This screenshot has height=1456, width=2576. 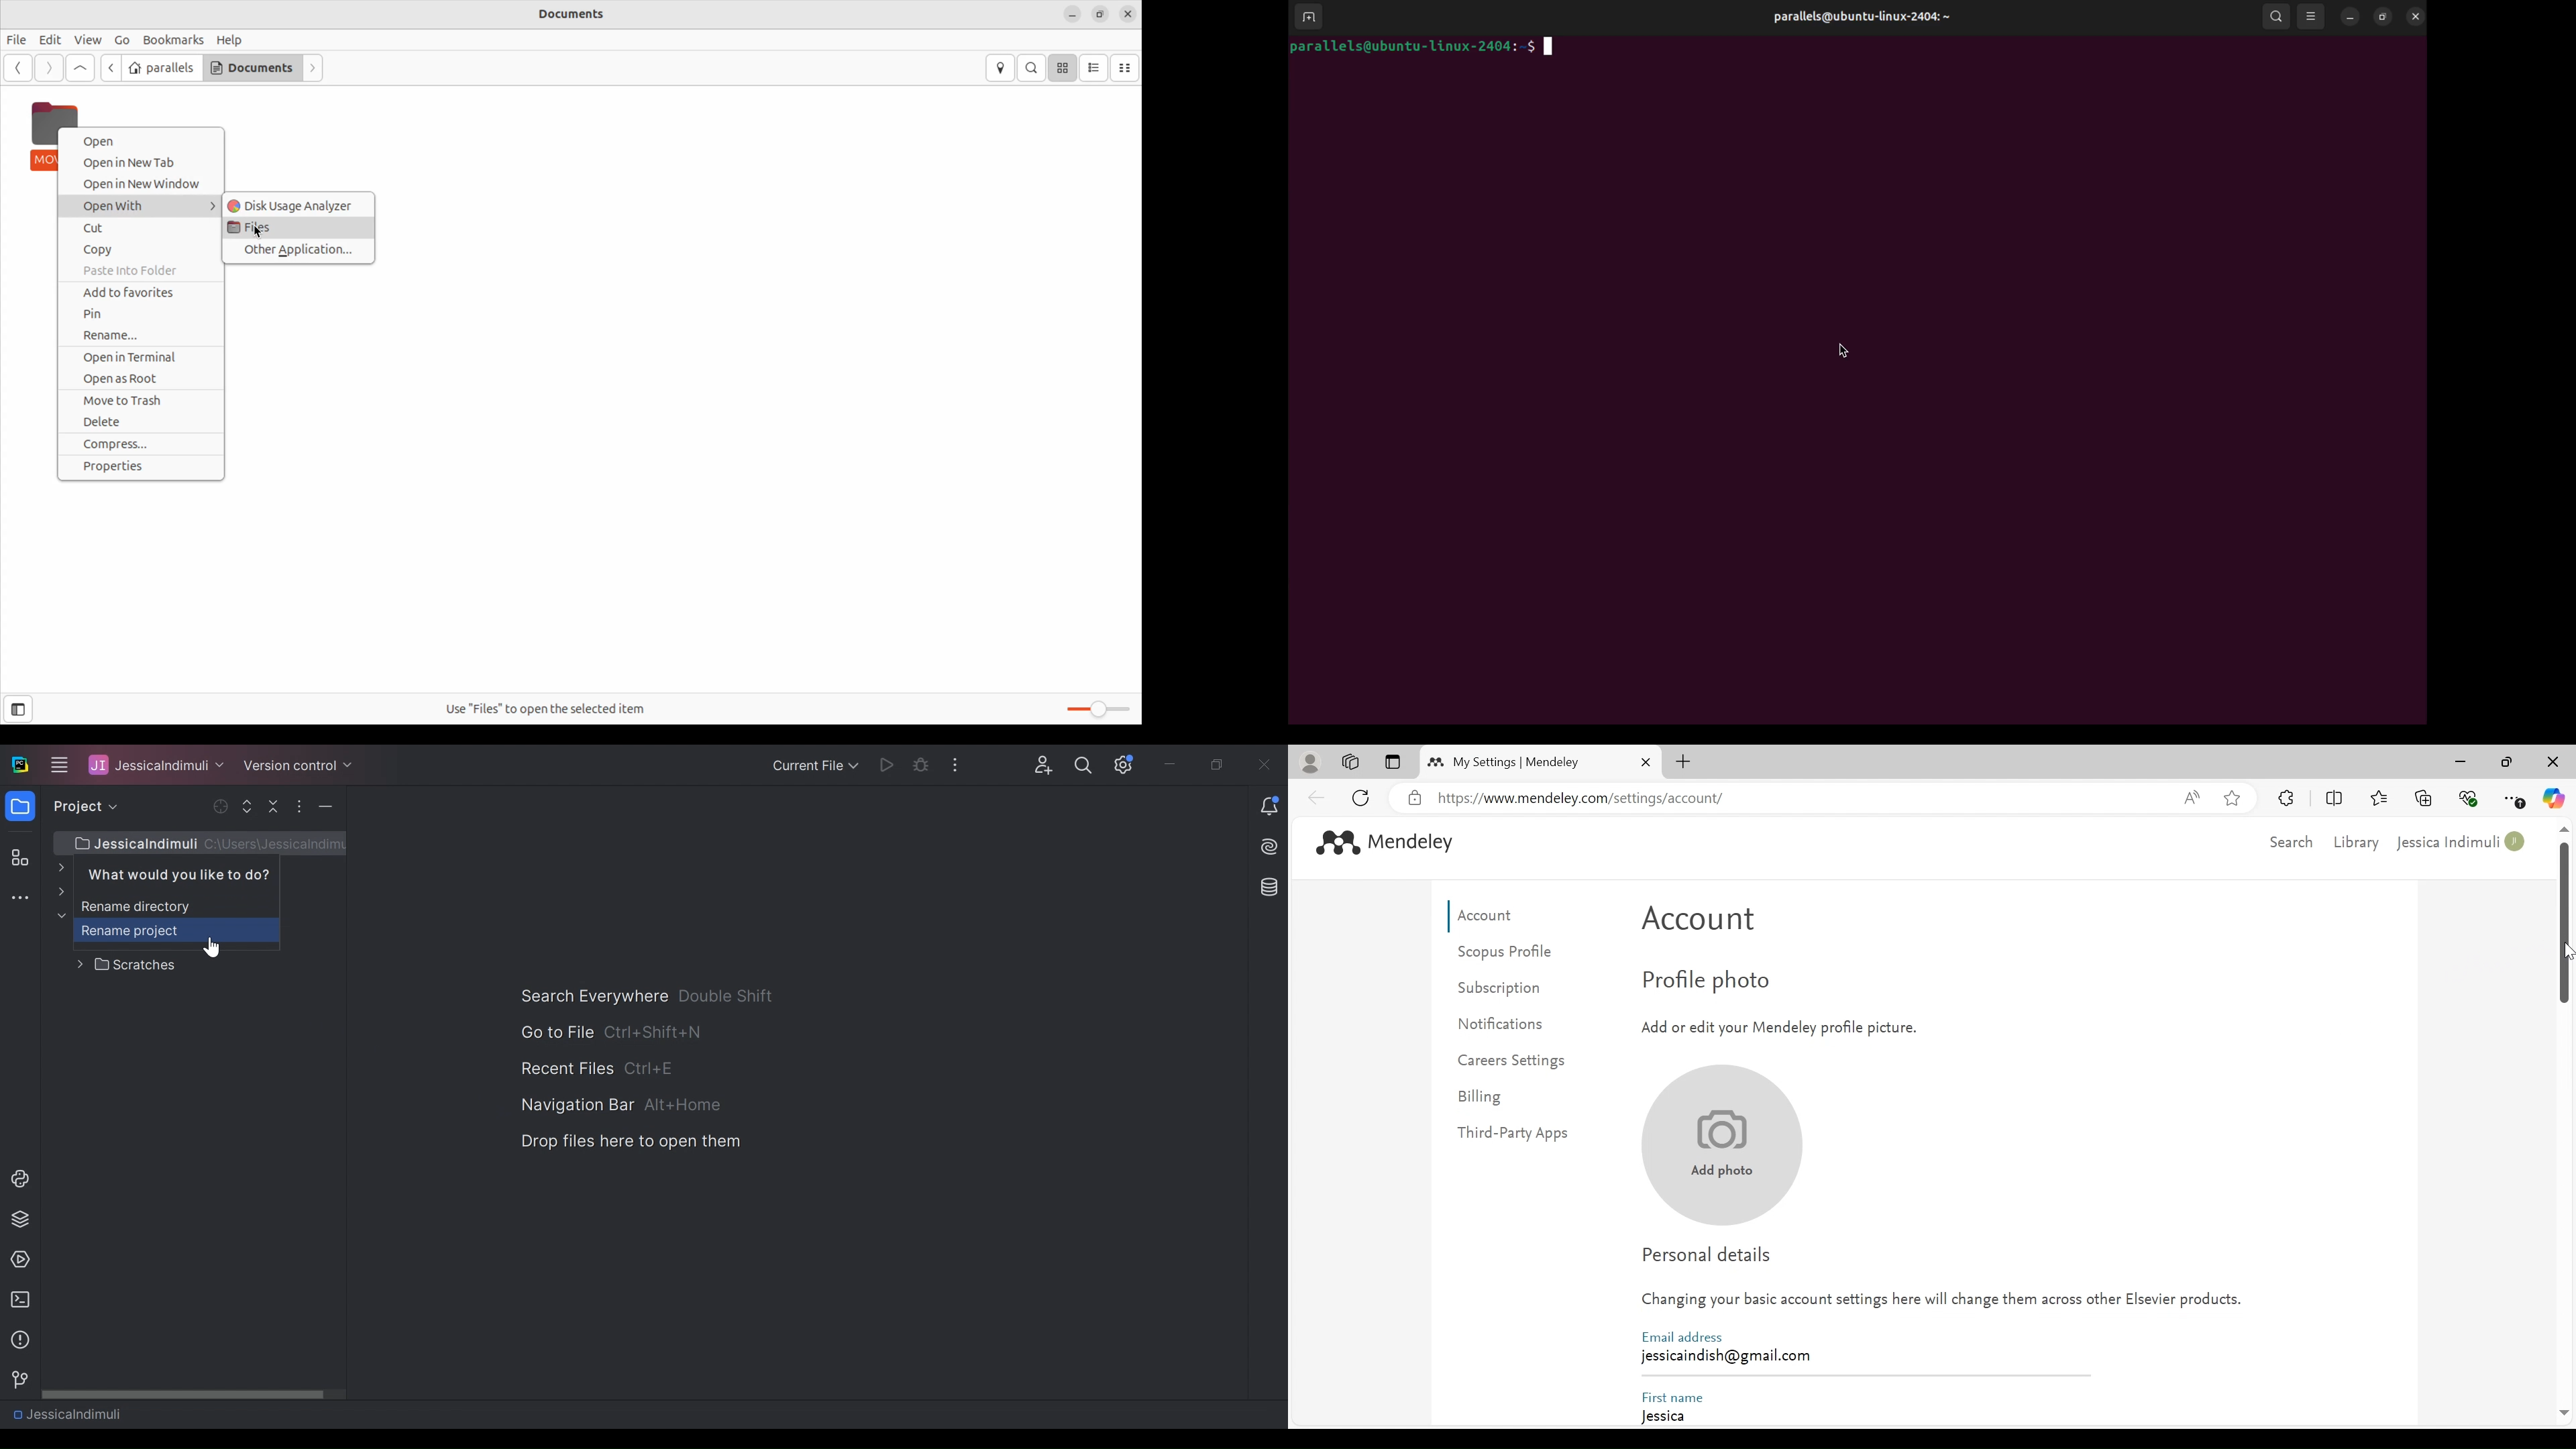 What do you see at coordinates (16, 1300) in the screenshot?
I see `terminal` at bounding box center [16, 1300].